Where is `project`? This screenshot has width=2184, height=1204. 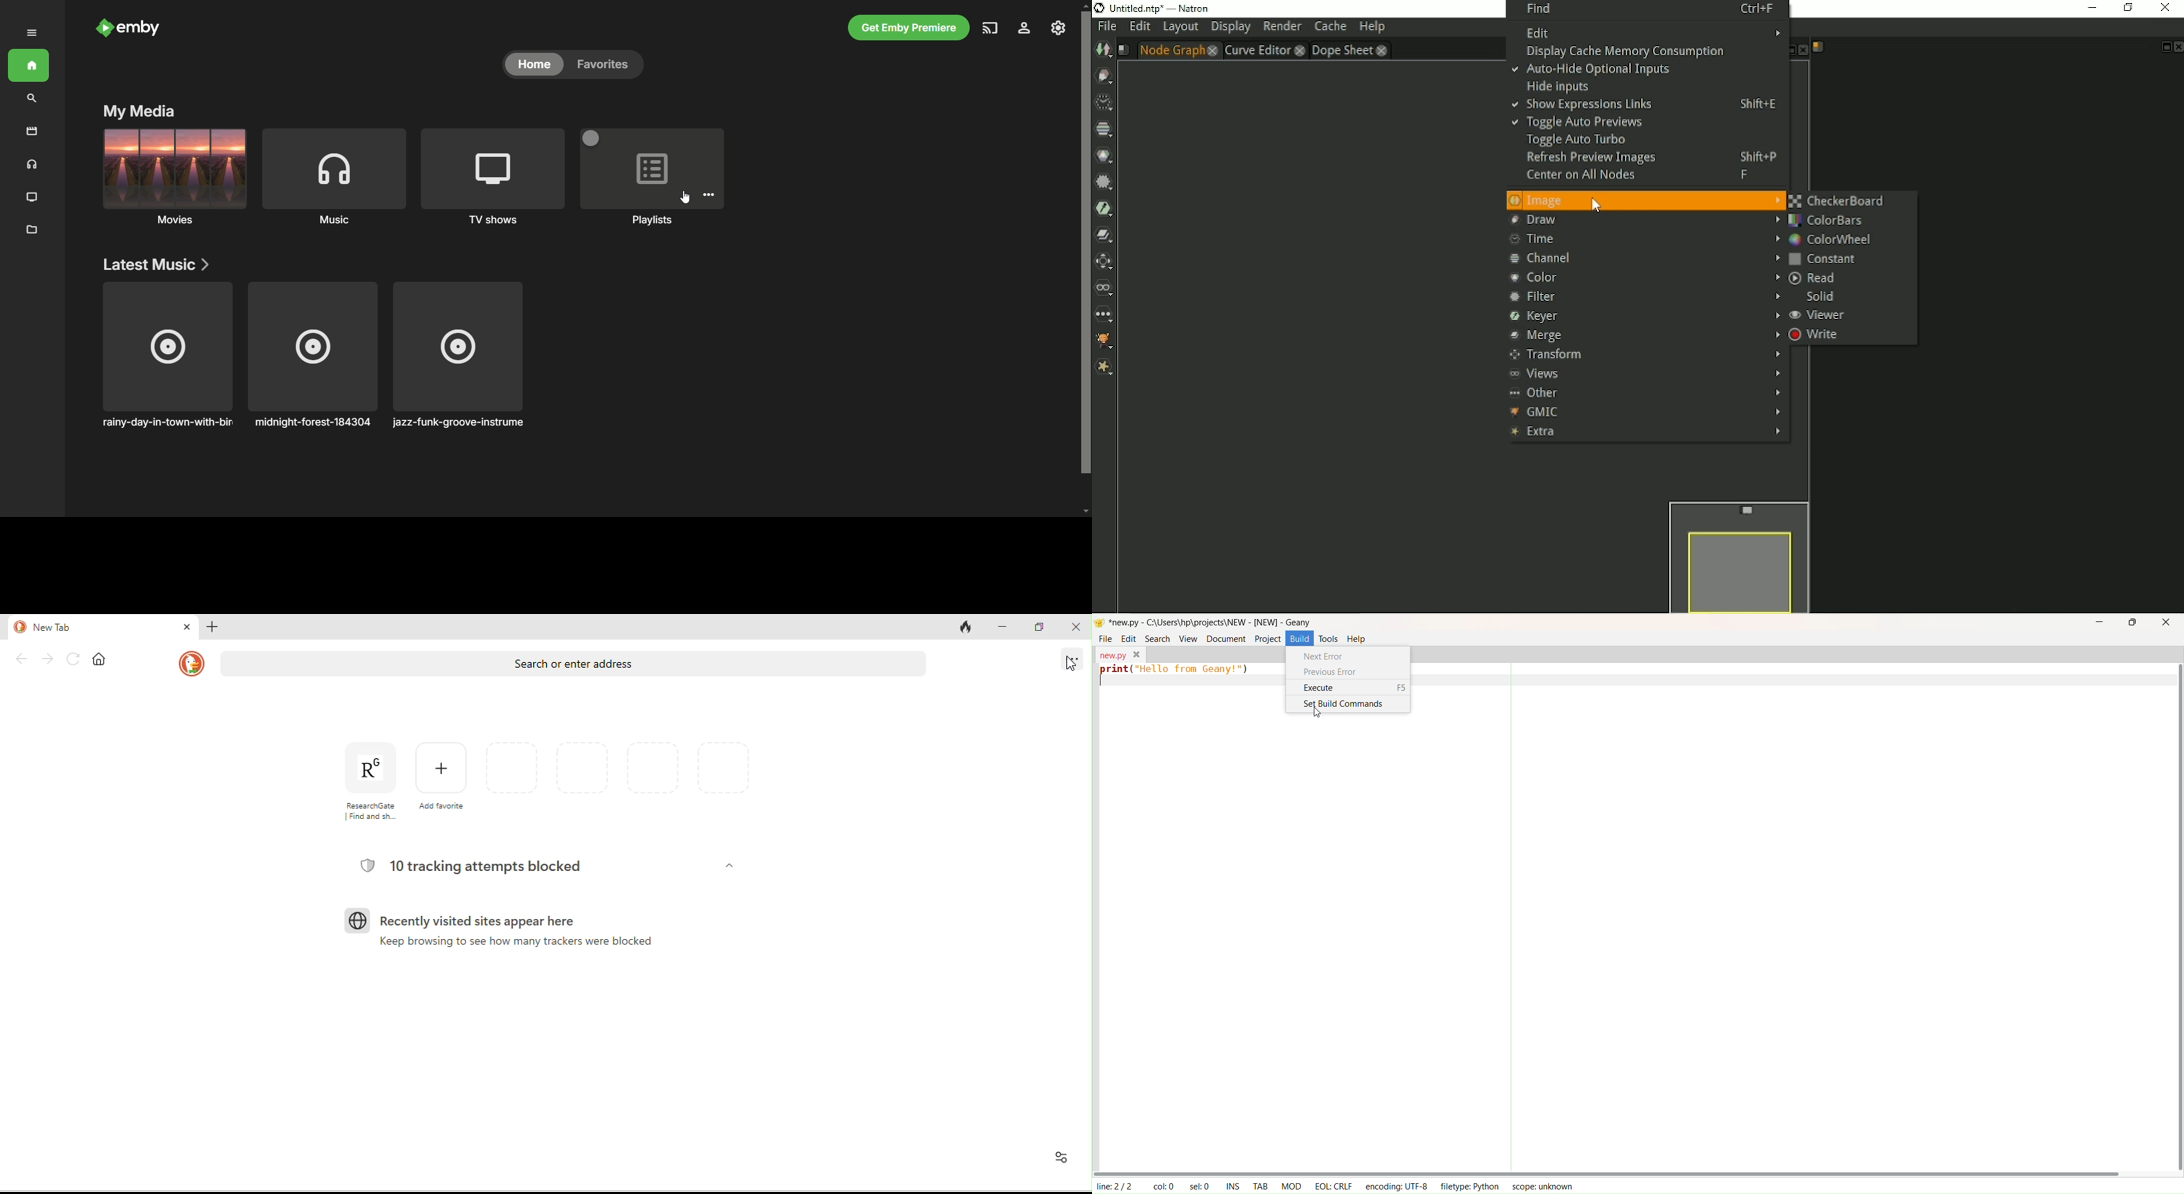 project is located at coordinates (1267, 638).